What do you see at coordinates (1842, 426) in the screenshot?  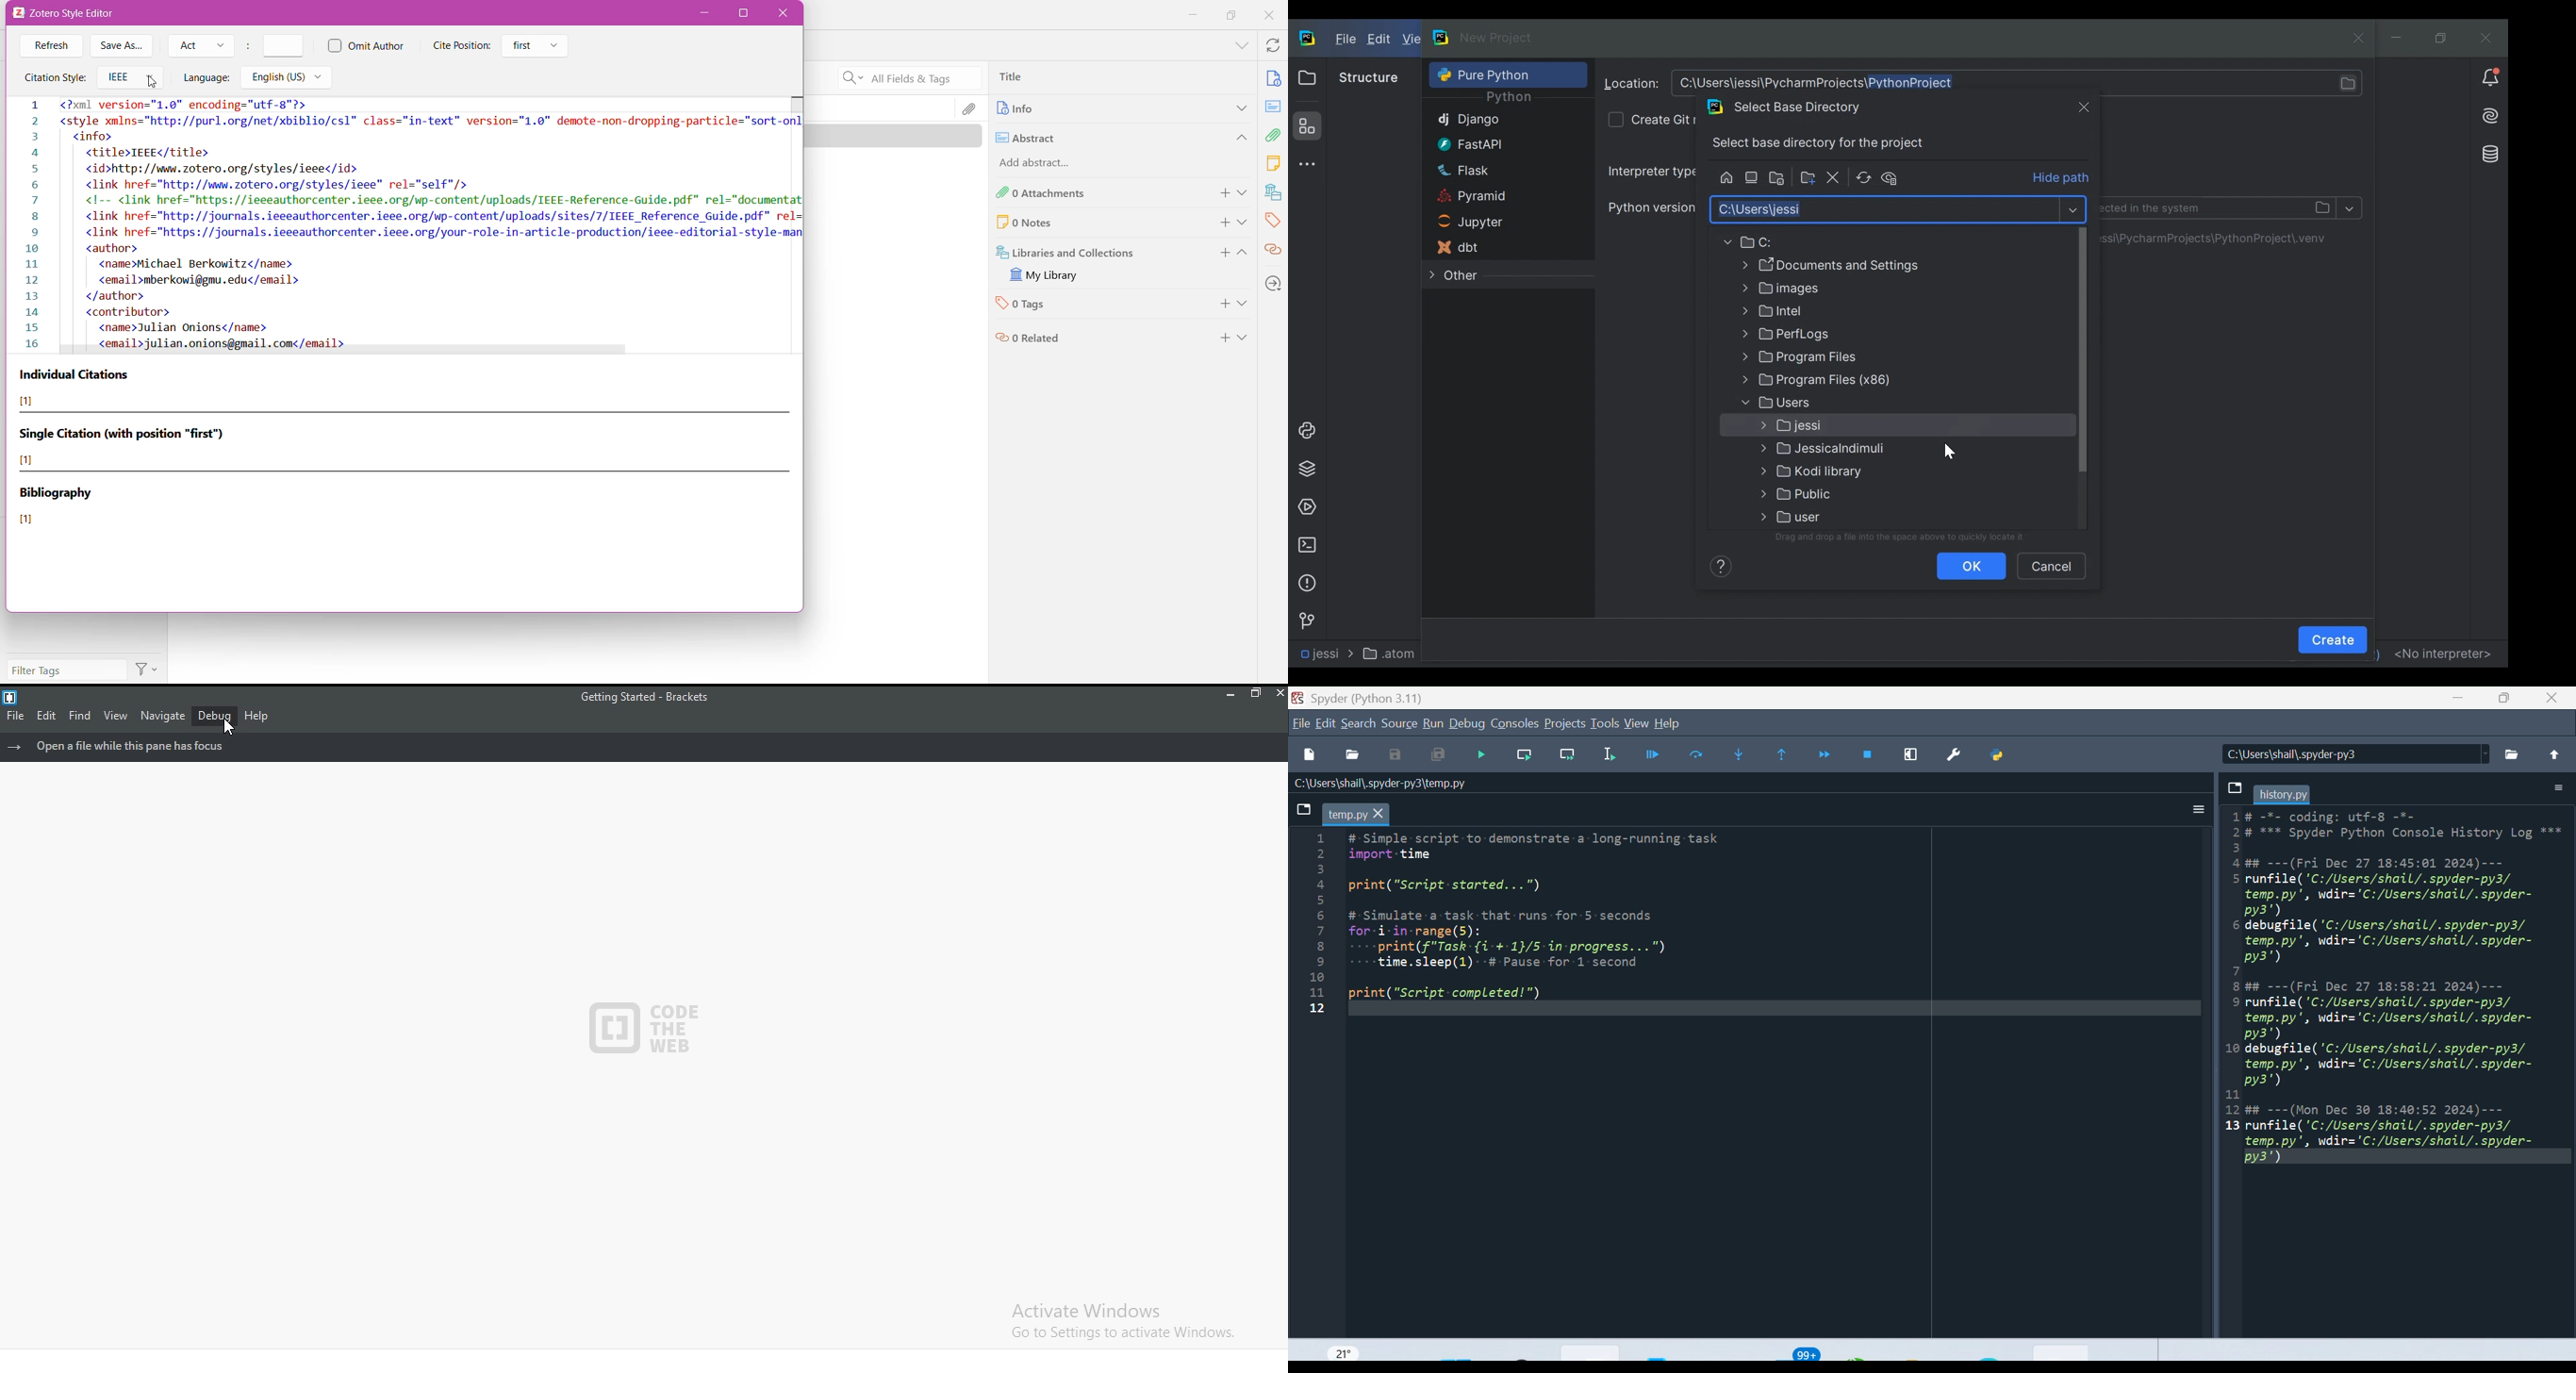 I see `` at bounding box center [1842, 426].